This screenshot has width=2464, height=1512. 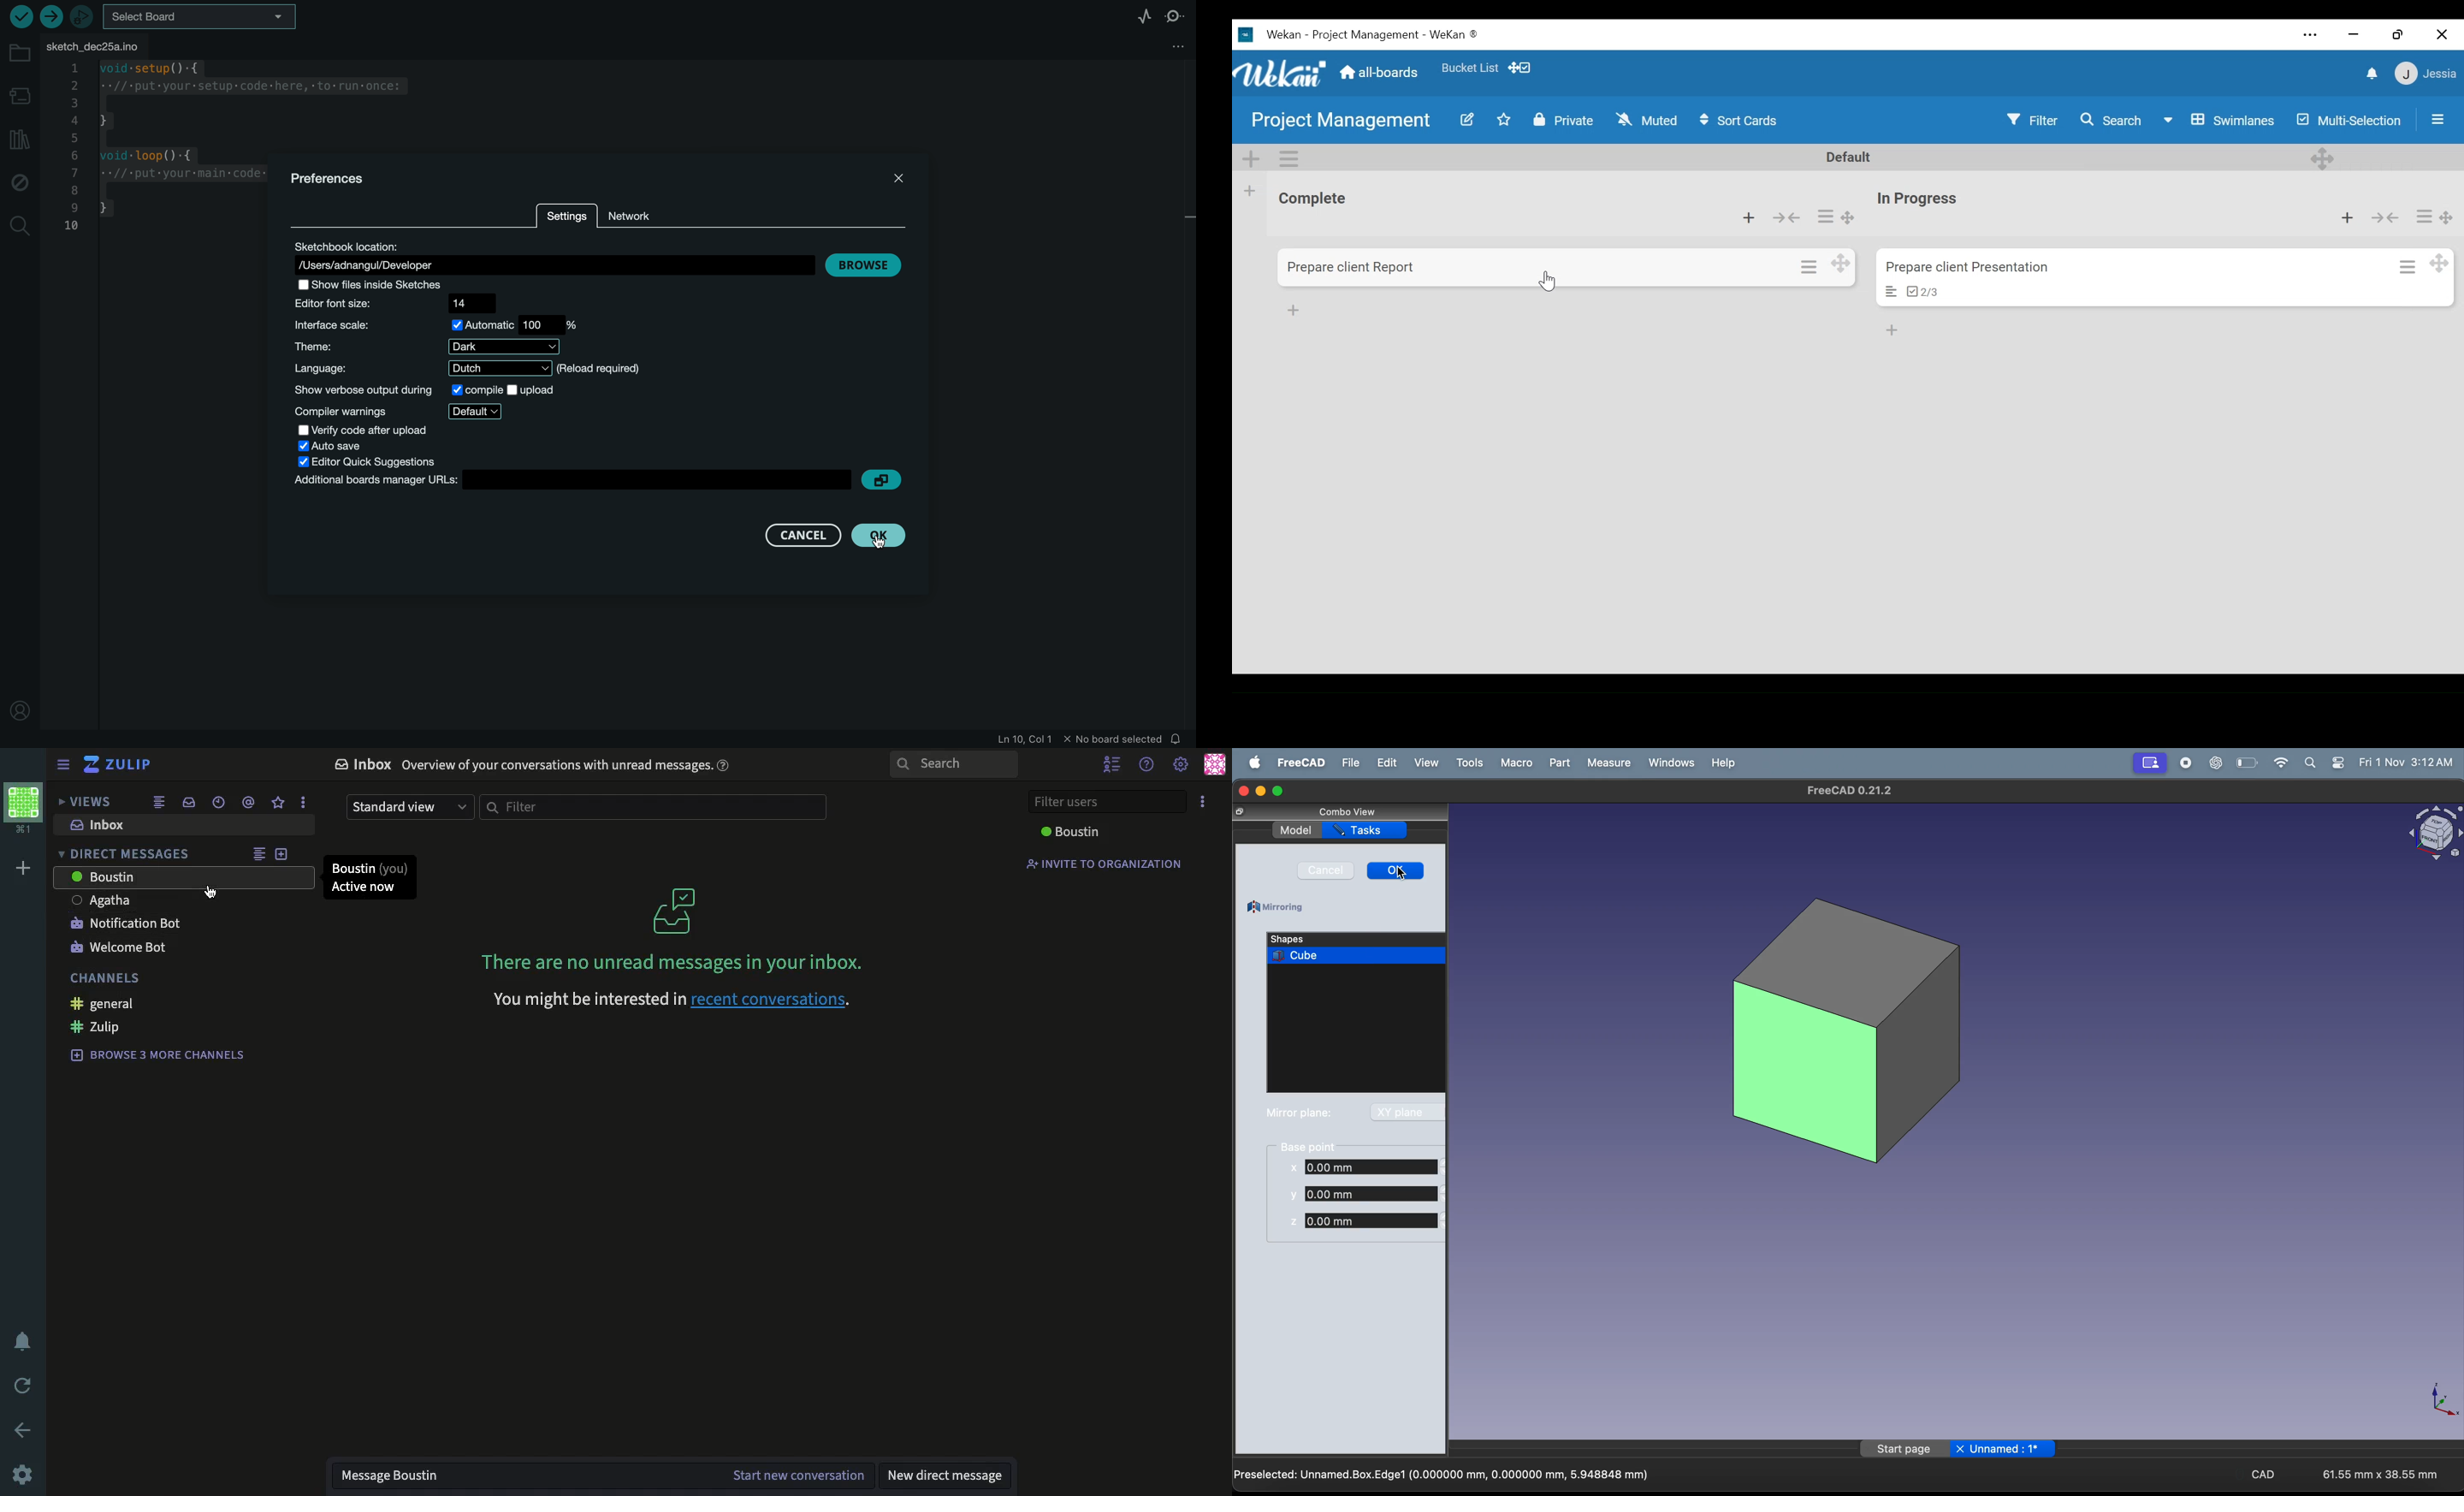 I want to click on back, so click(x=26, y=1430).